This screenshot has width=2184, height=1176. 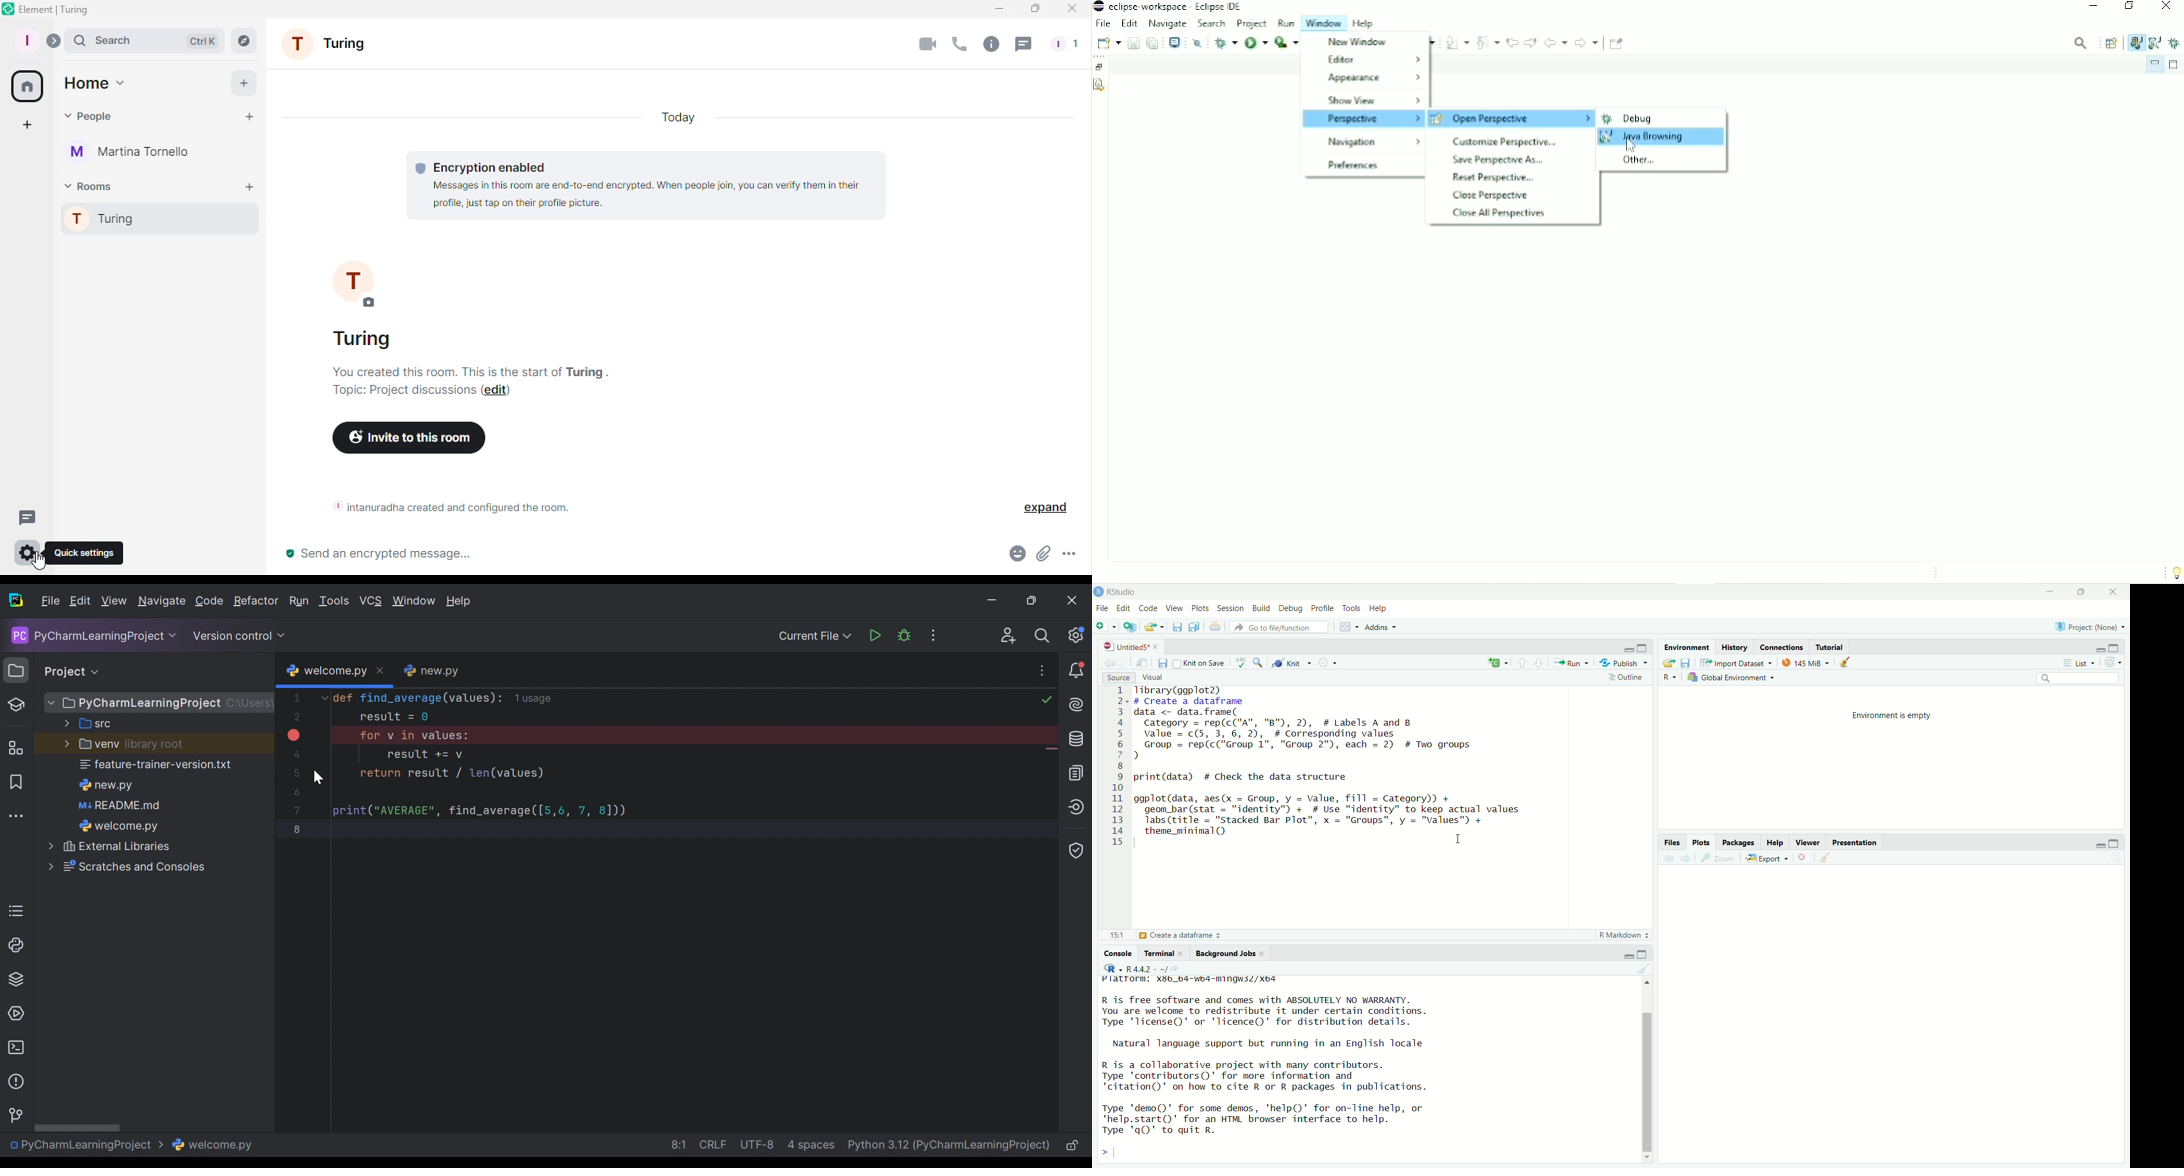 I want to click on RStudio, so click(x=1118, y=591).